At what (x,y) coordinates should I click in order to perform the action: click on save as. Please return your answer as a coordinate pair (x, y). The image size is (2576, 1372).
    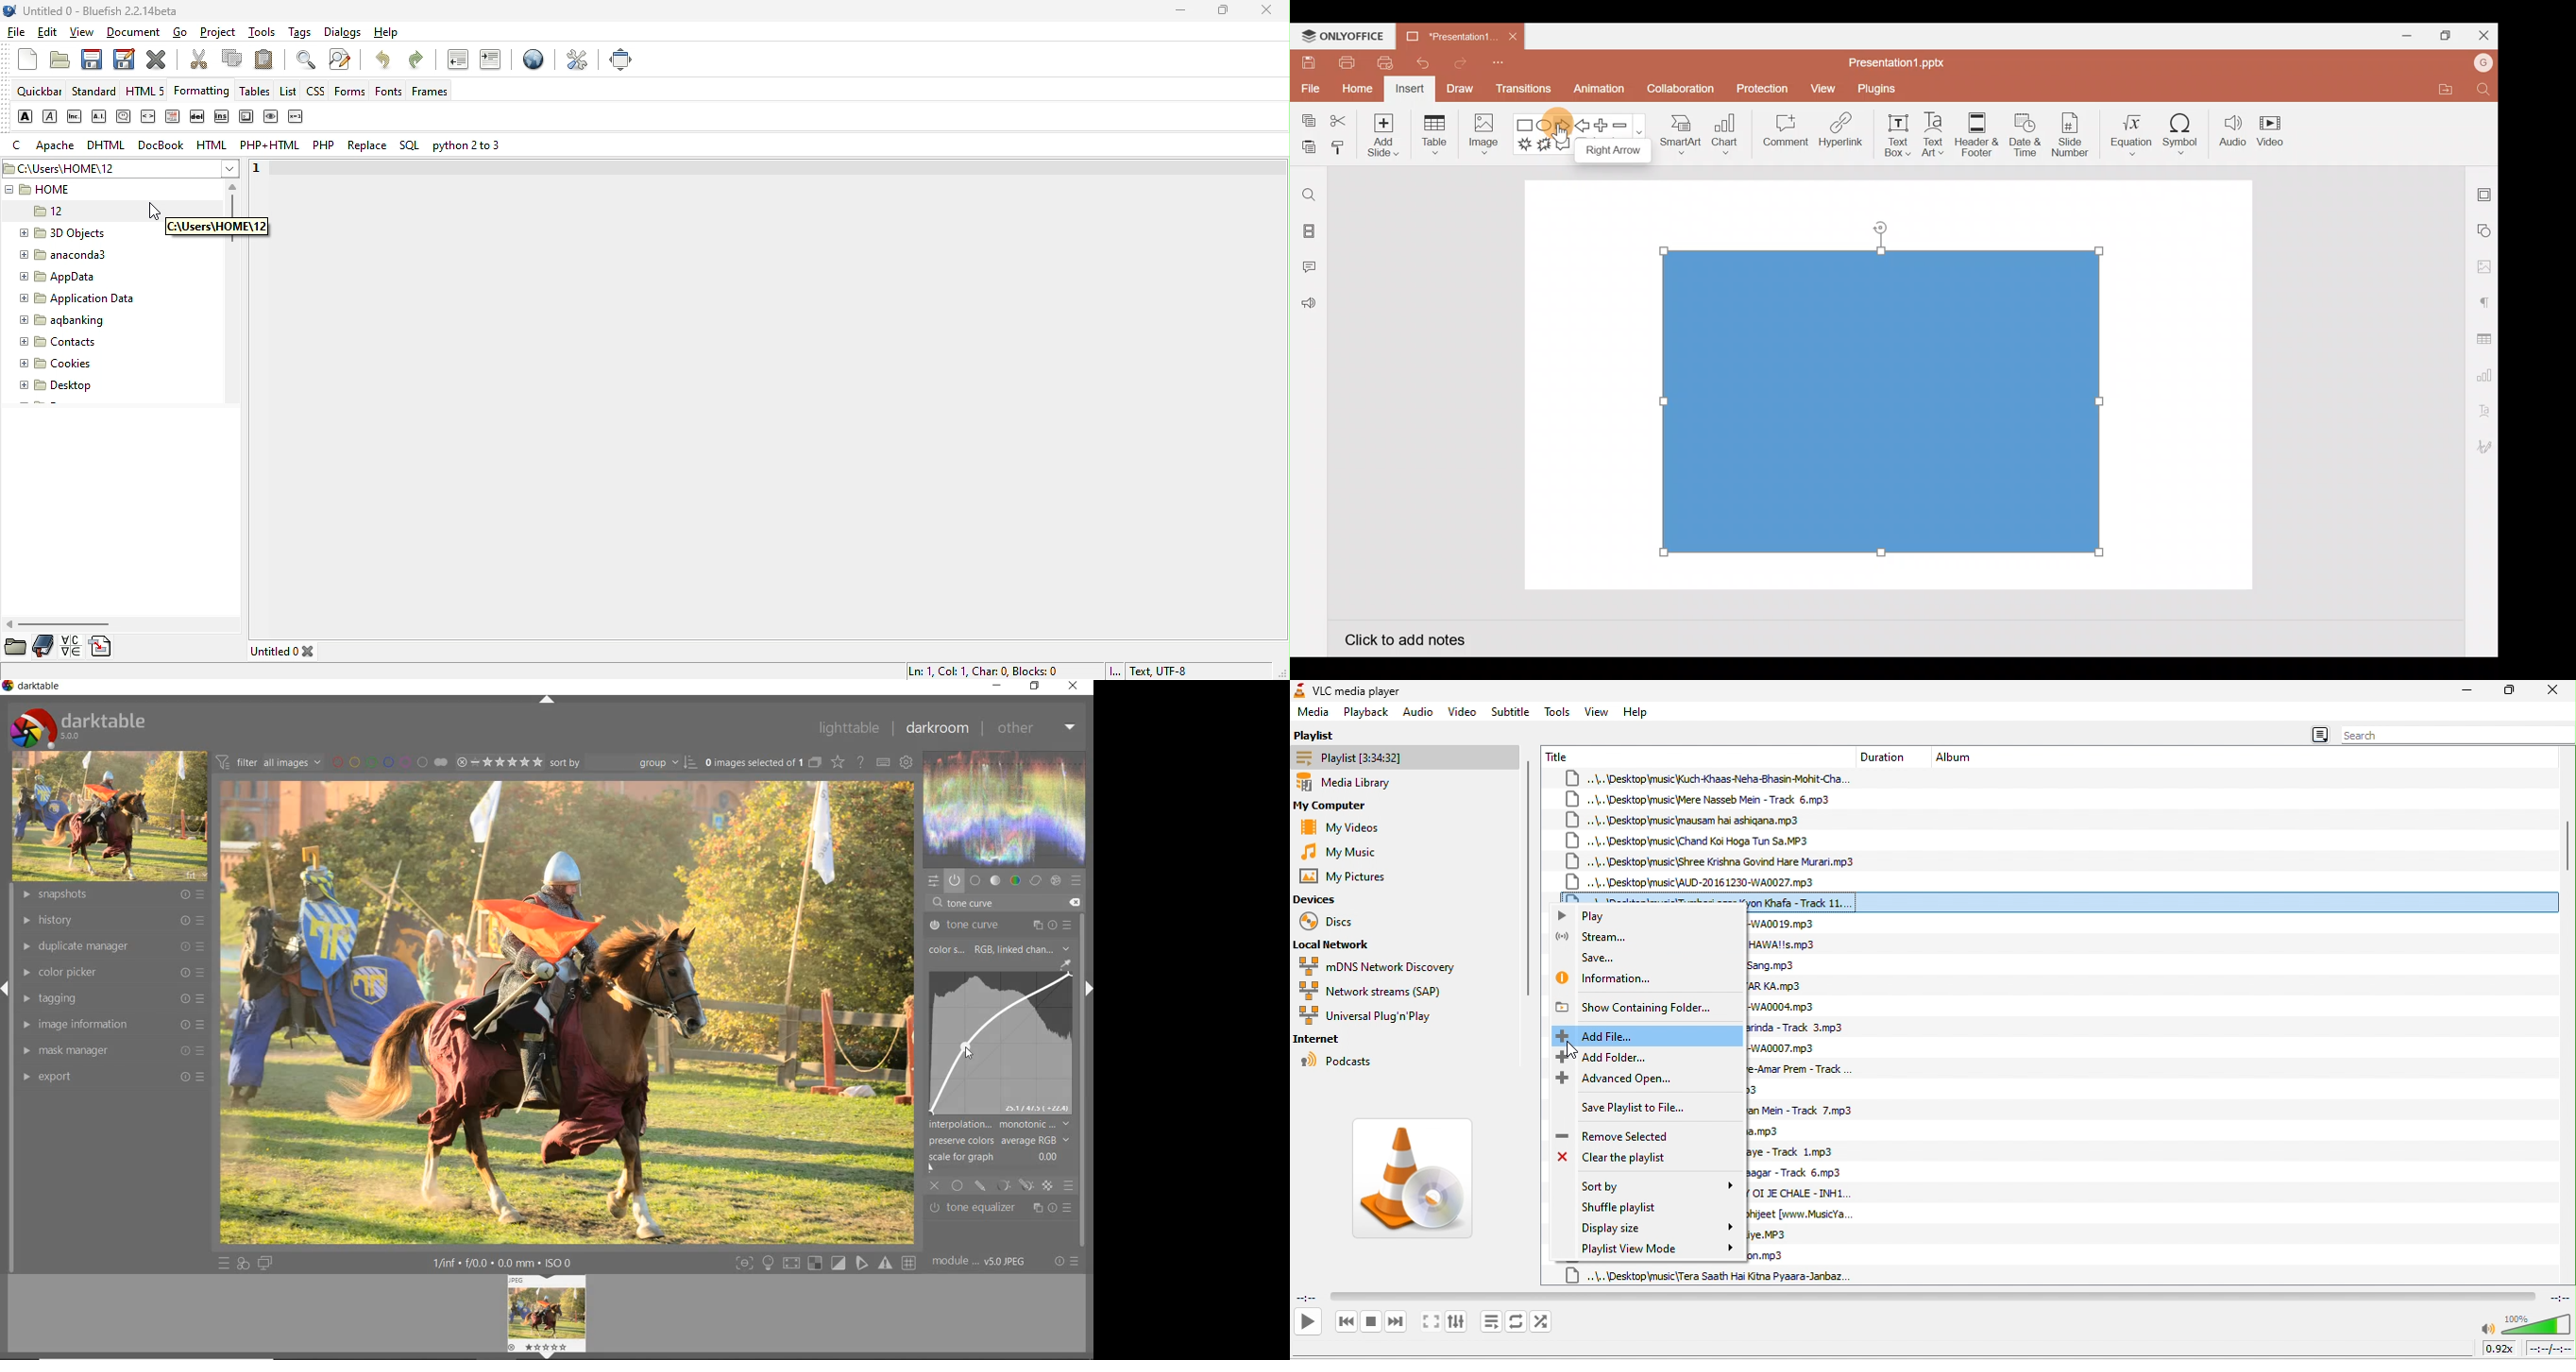
    Looking at the image, I should click on (125, 62).